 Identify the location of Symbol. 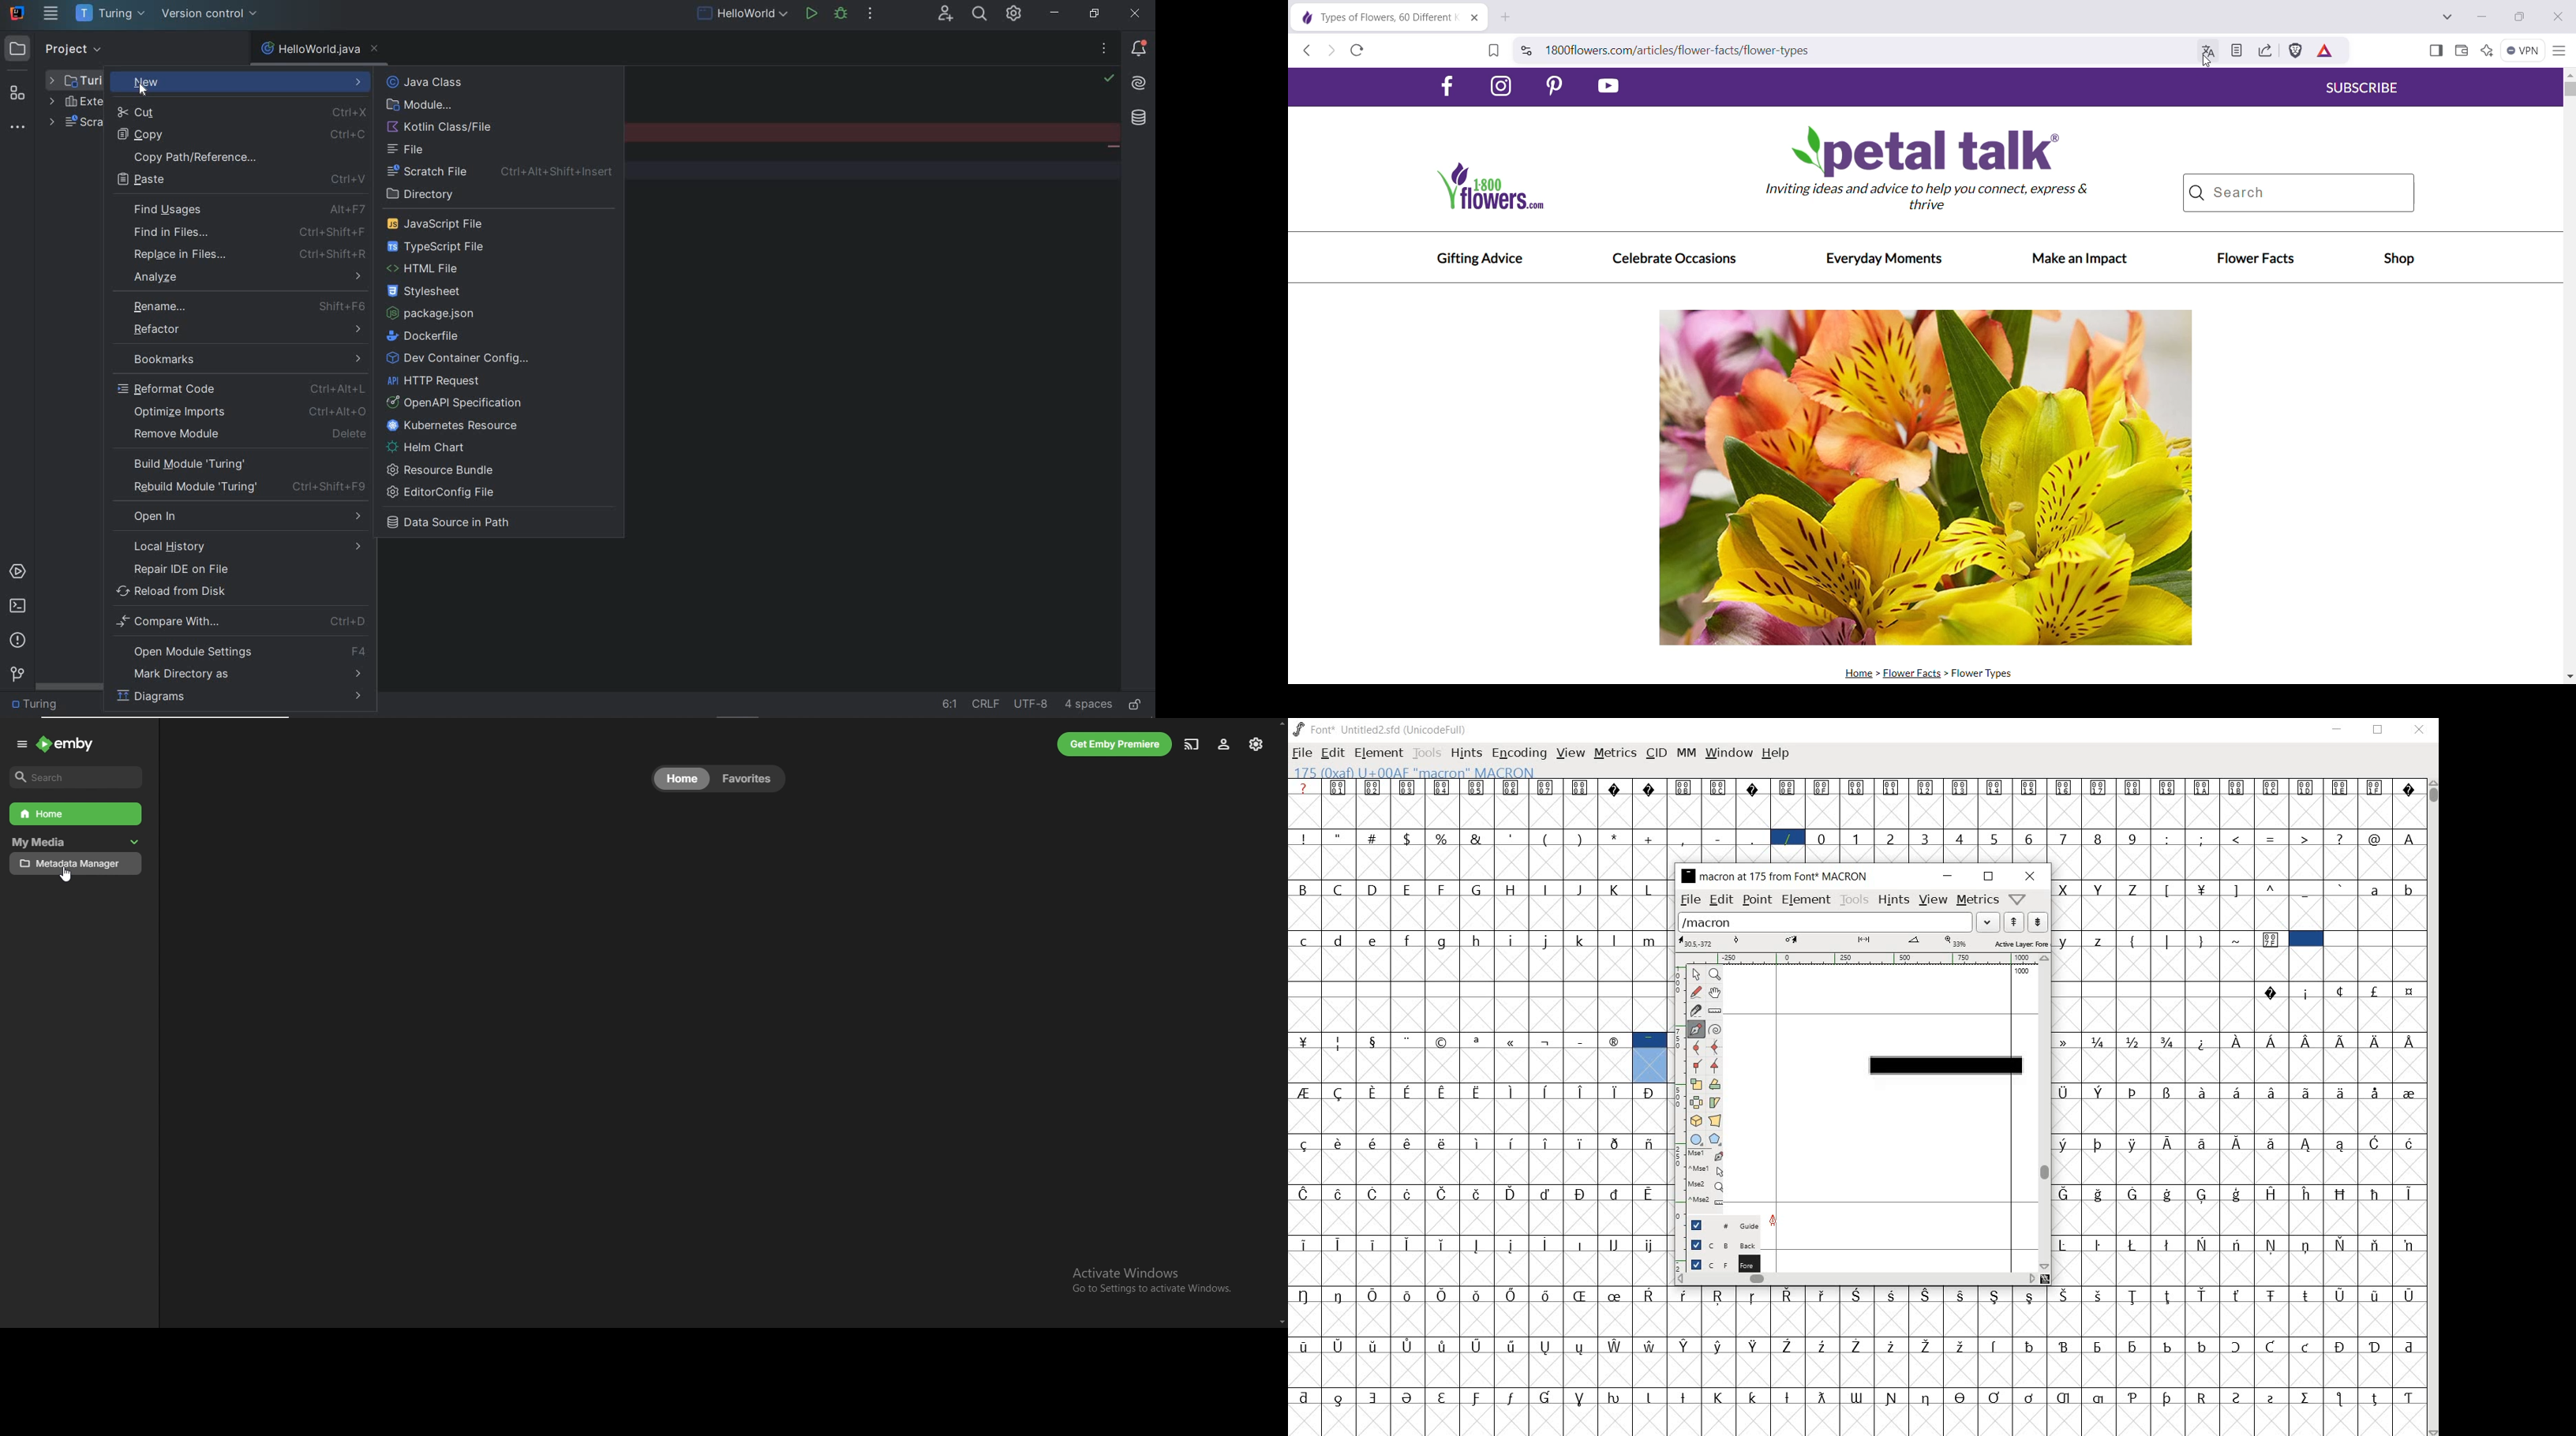
(2065, 1193).